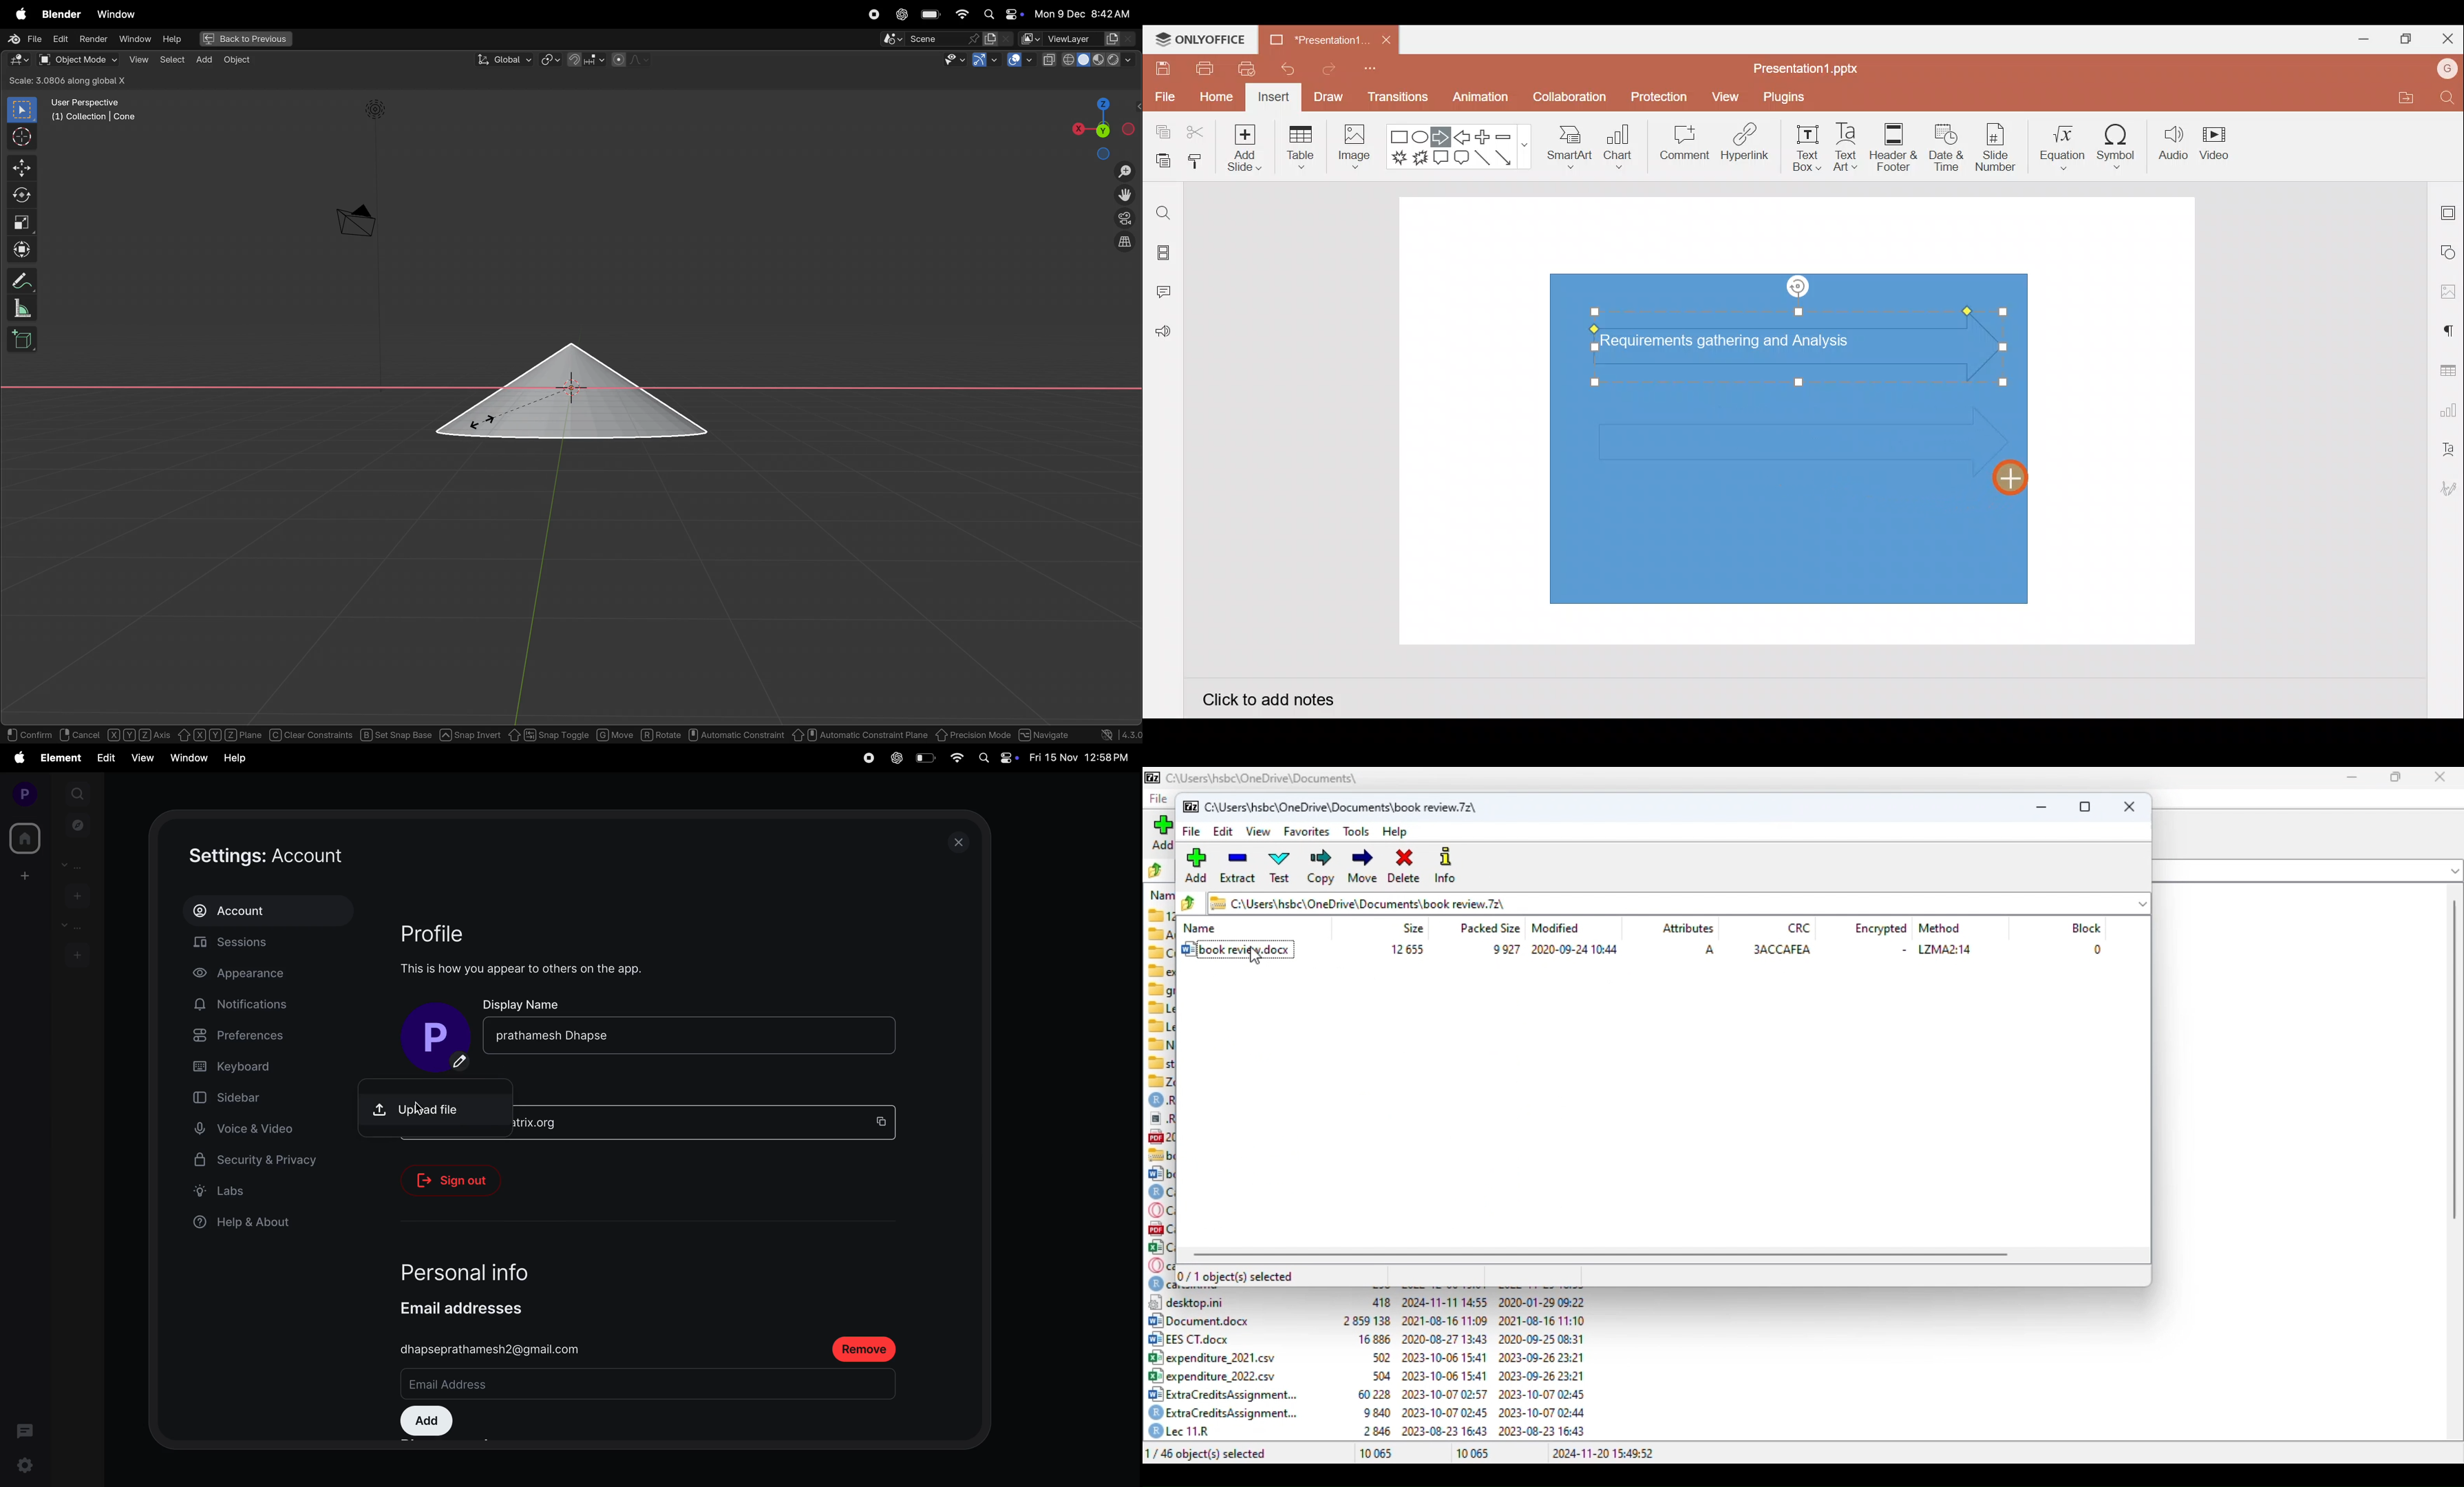 This screenshot has width=2464, height=1512. What do you see at coordinates (488, 1268) in the screenshot?
I see `personal info` at bounding box center [488, 1268].